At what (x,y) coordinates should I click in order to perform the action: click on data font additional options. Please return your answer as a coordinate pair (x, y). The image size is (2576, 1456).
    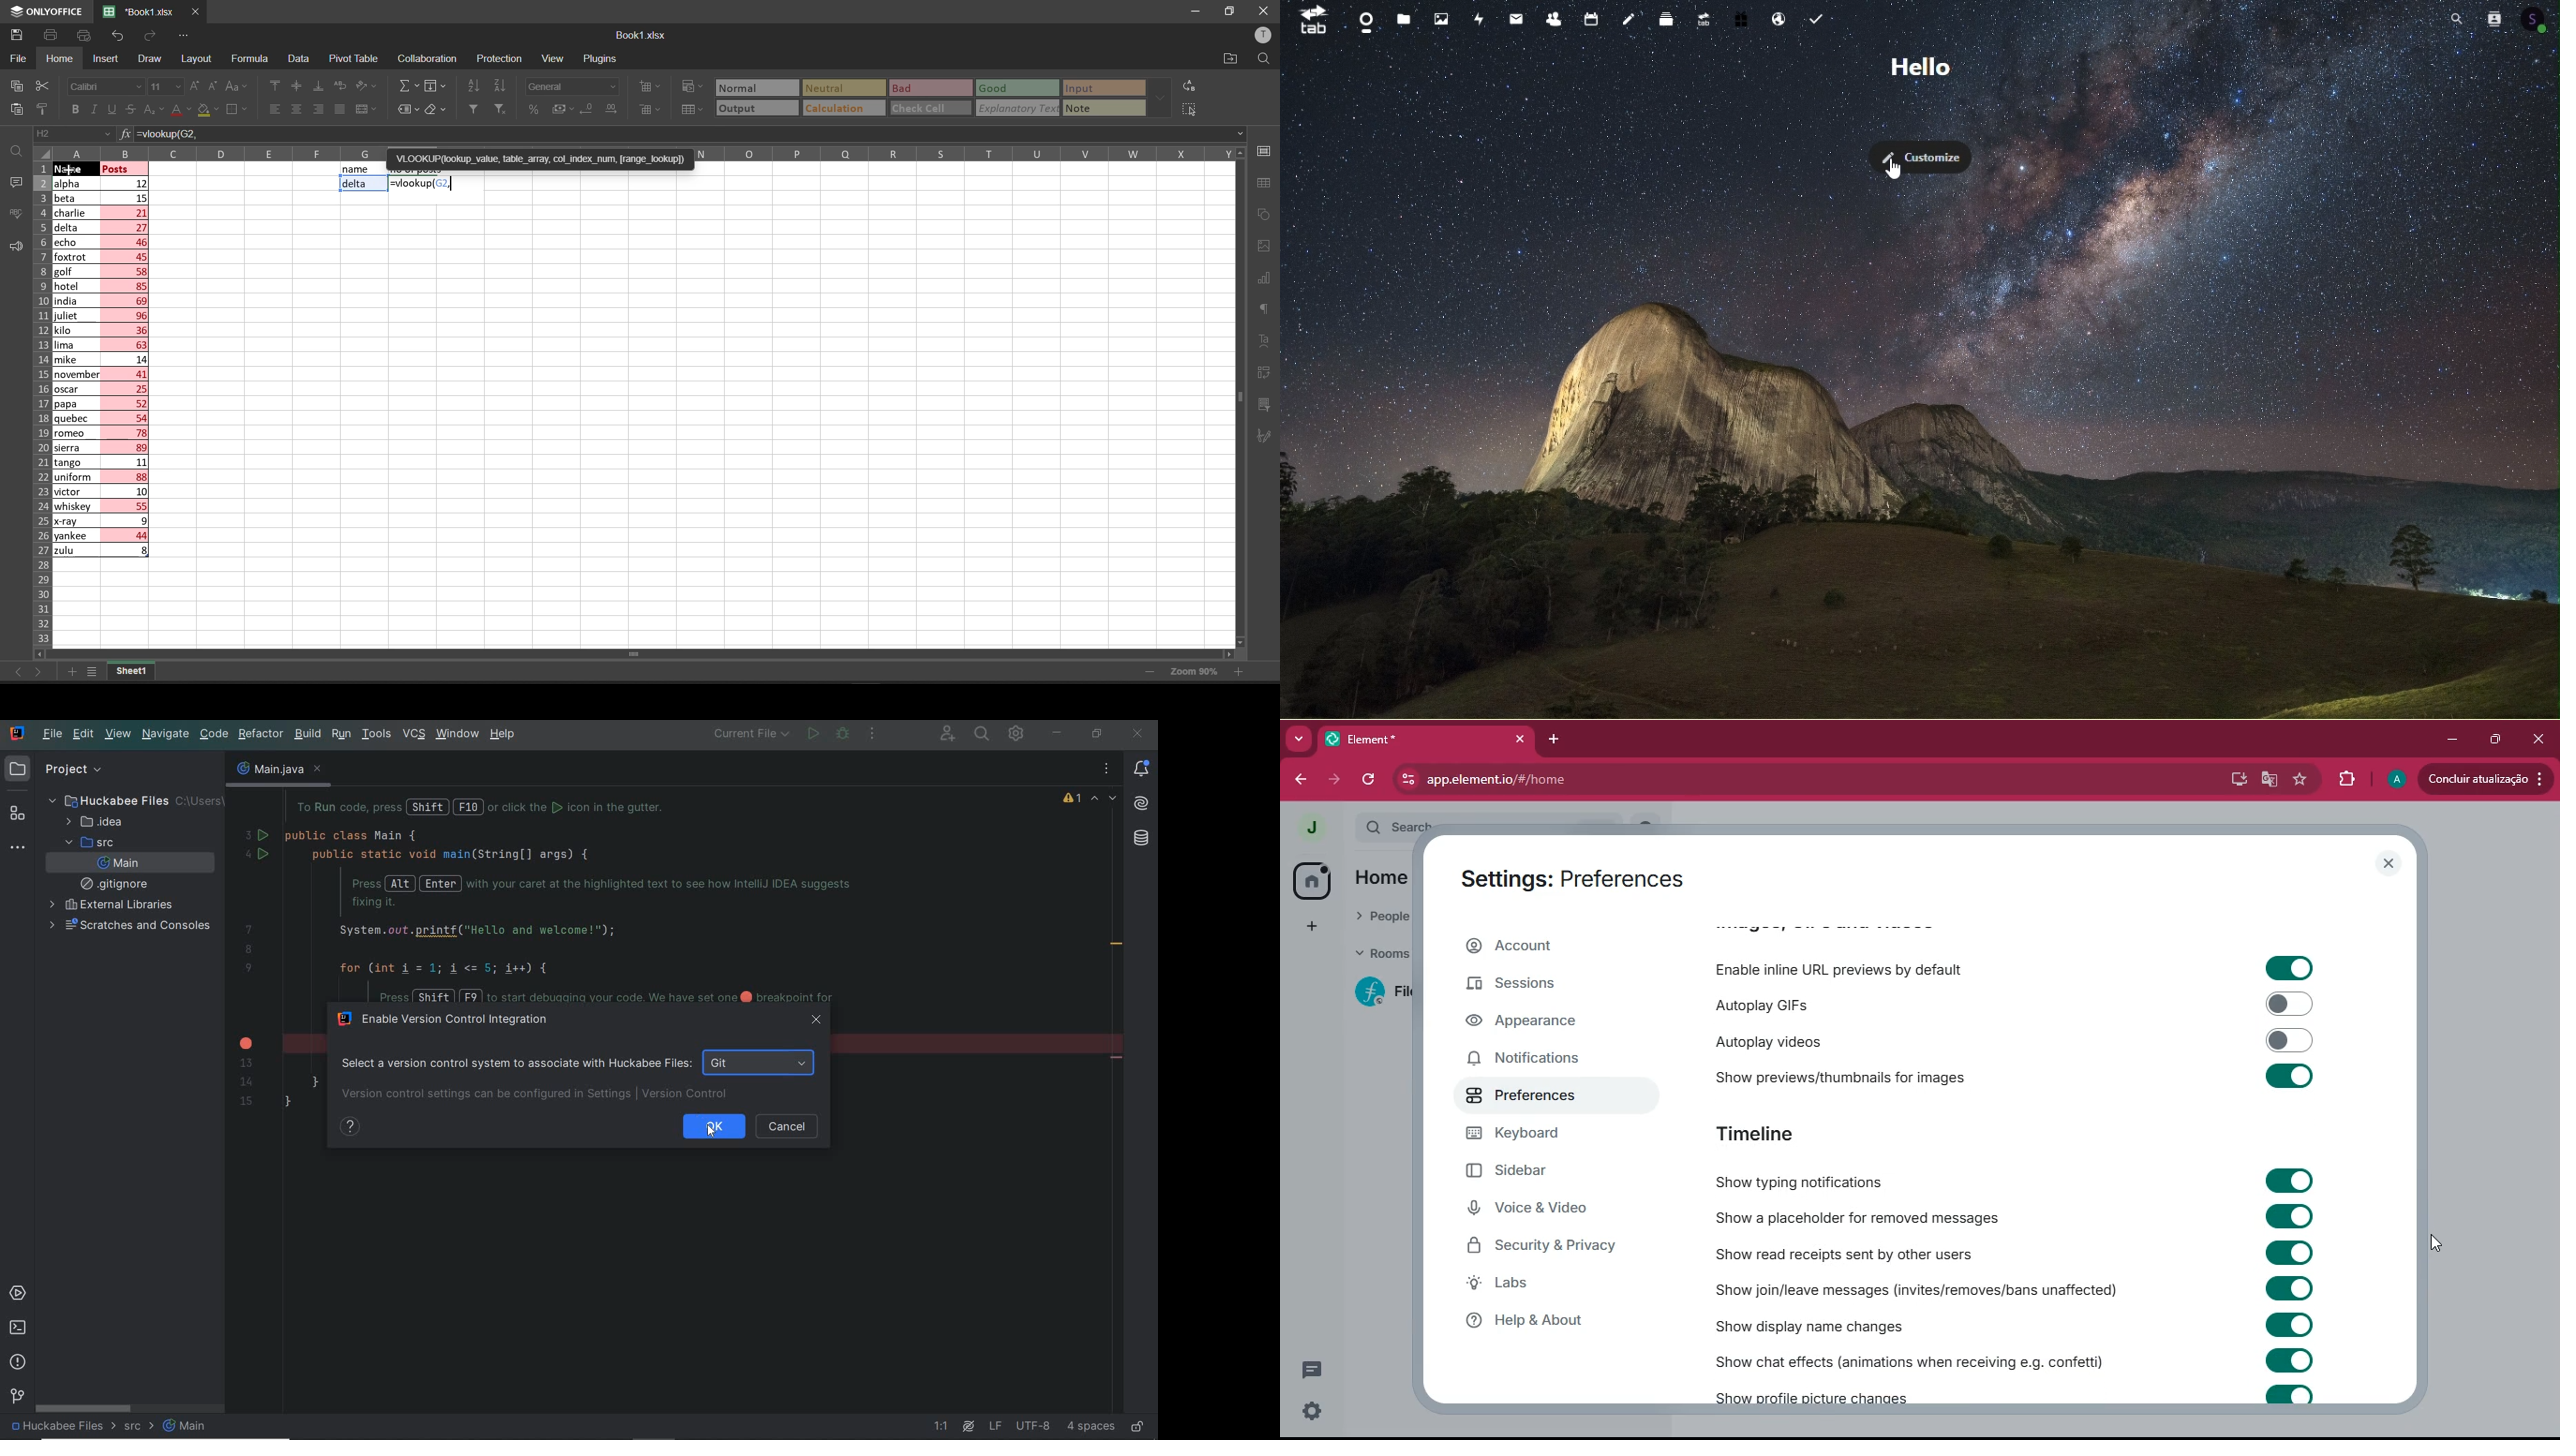
    Looking at the image, I should click on (1159, 95).